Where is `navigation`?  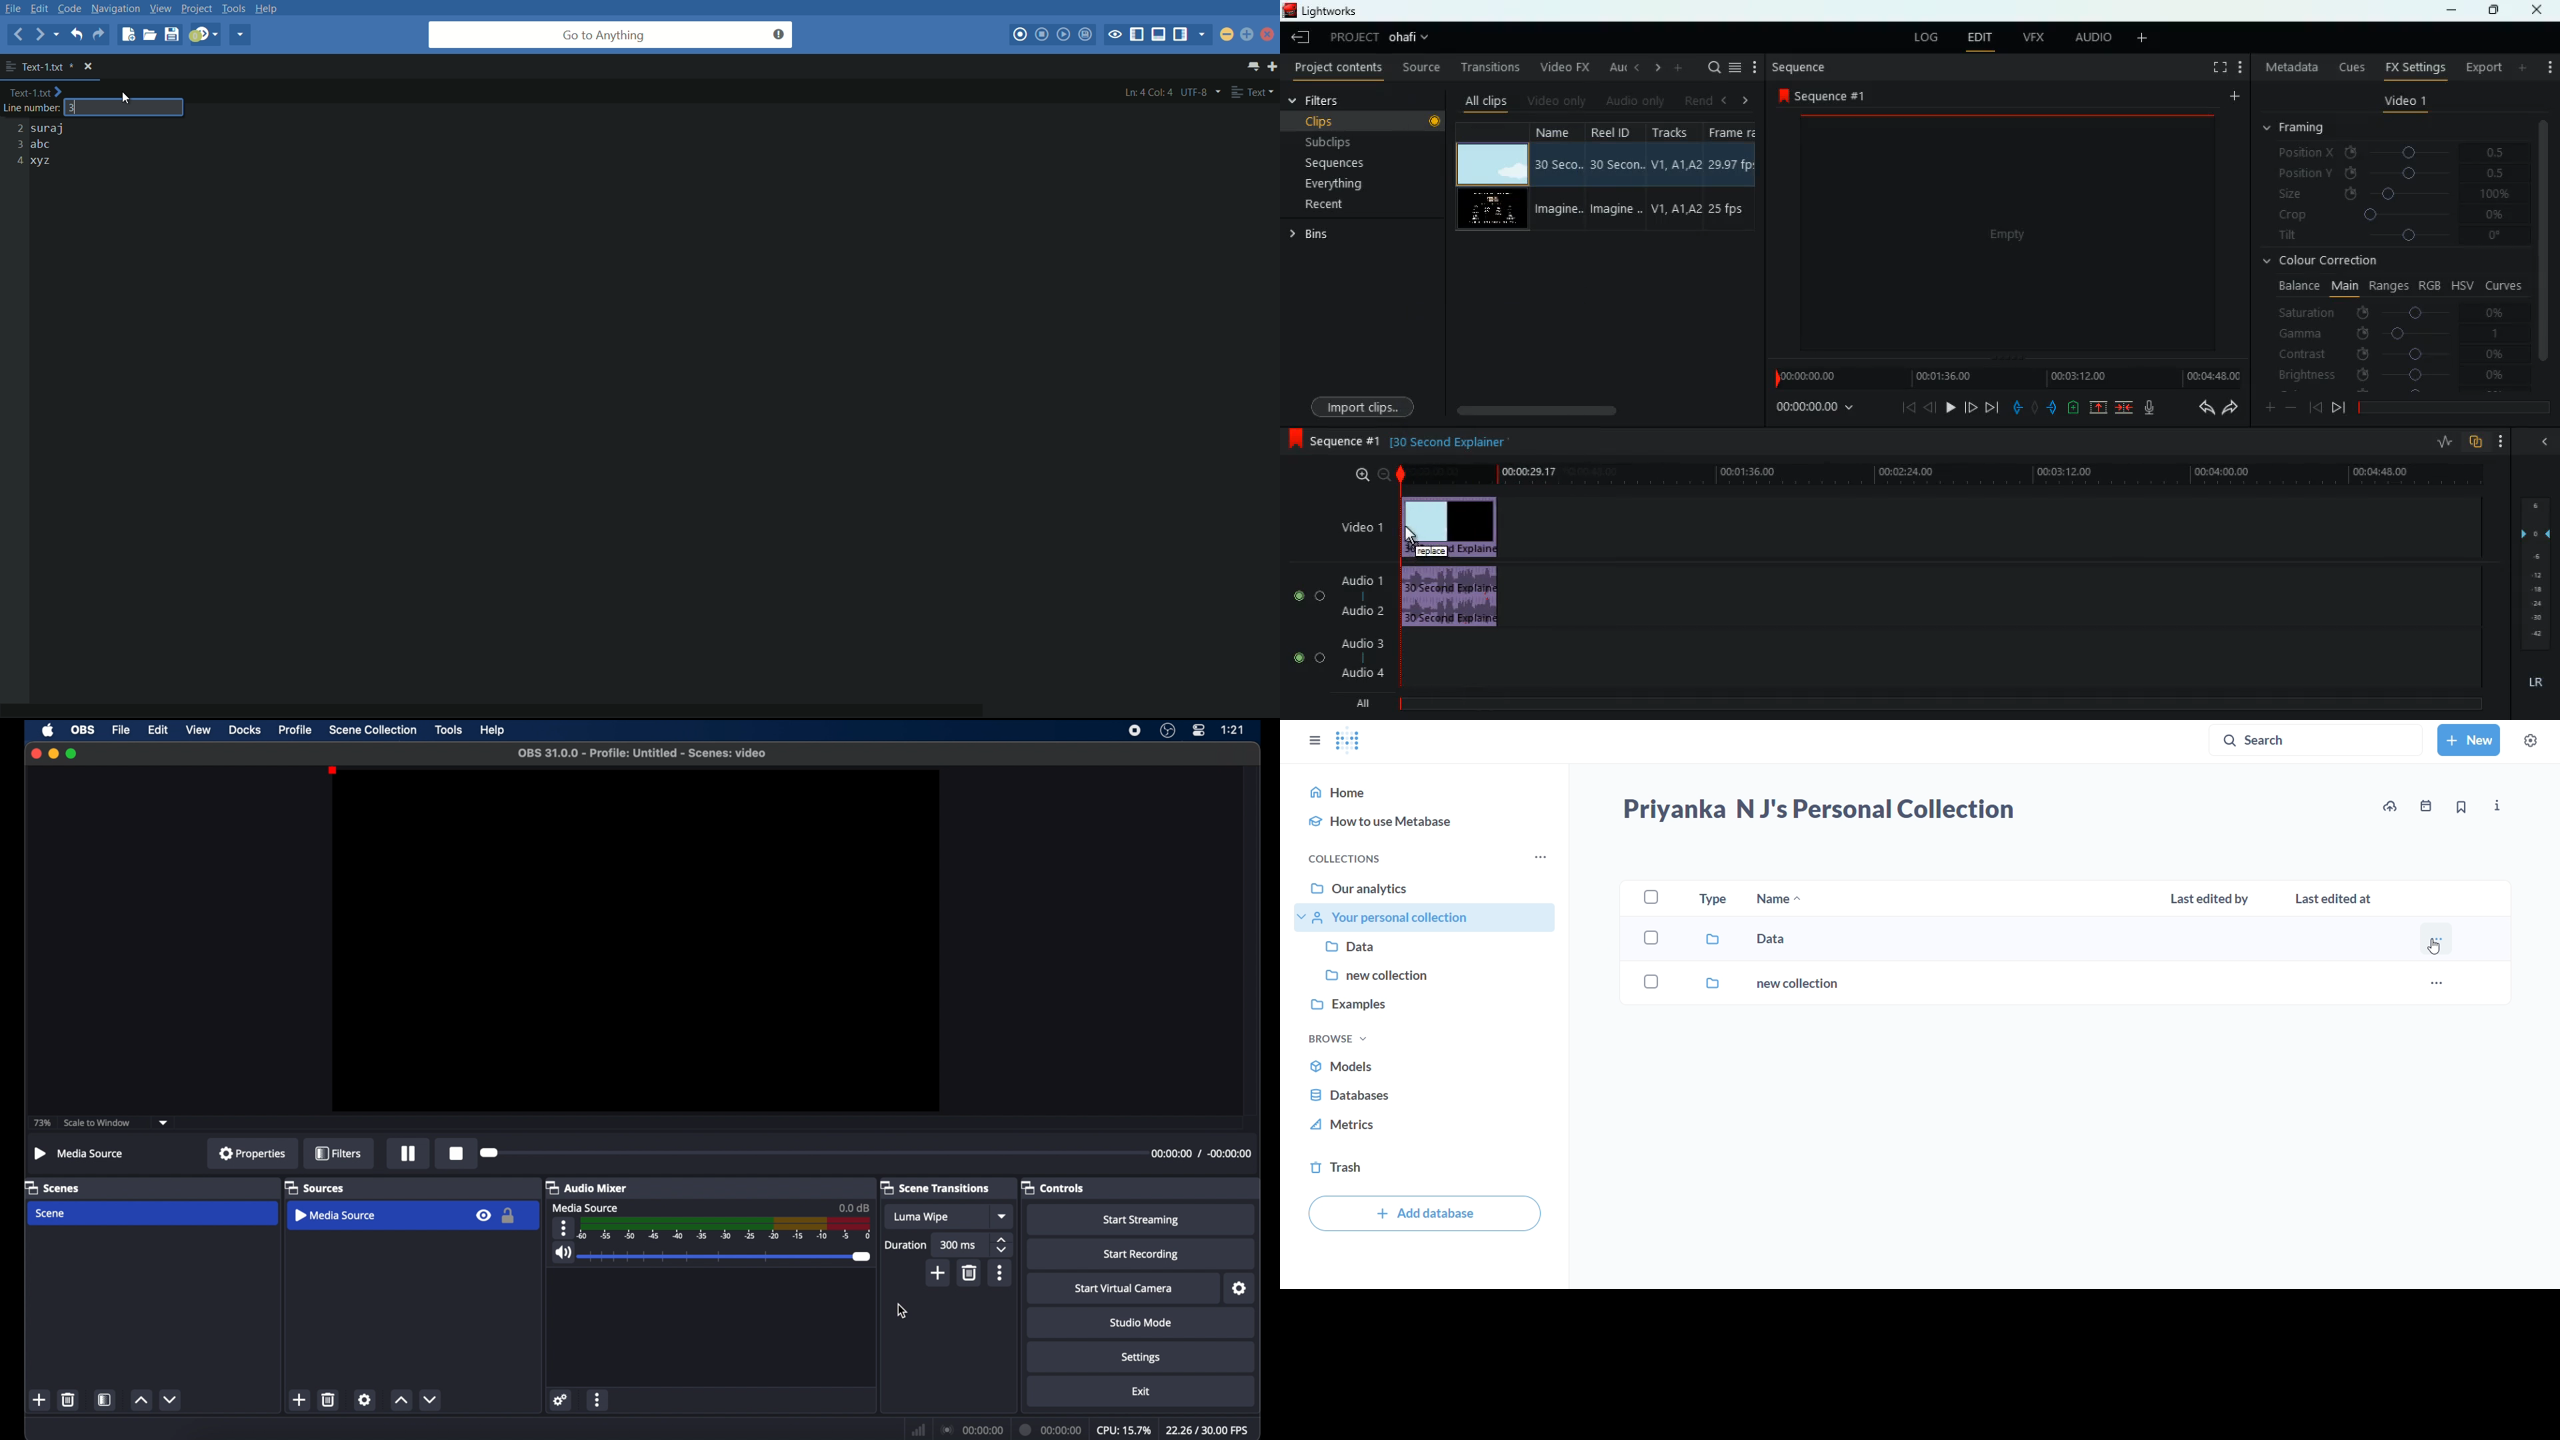 navigation is located at coordinates (115, 8).